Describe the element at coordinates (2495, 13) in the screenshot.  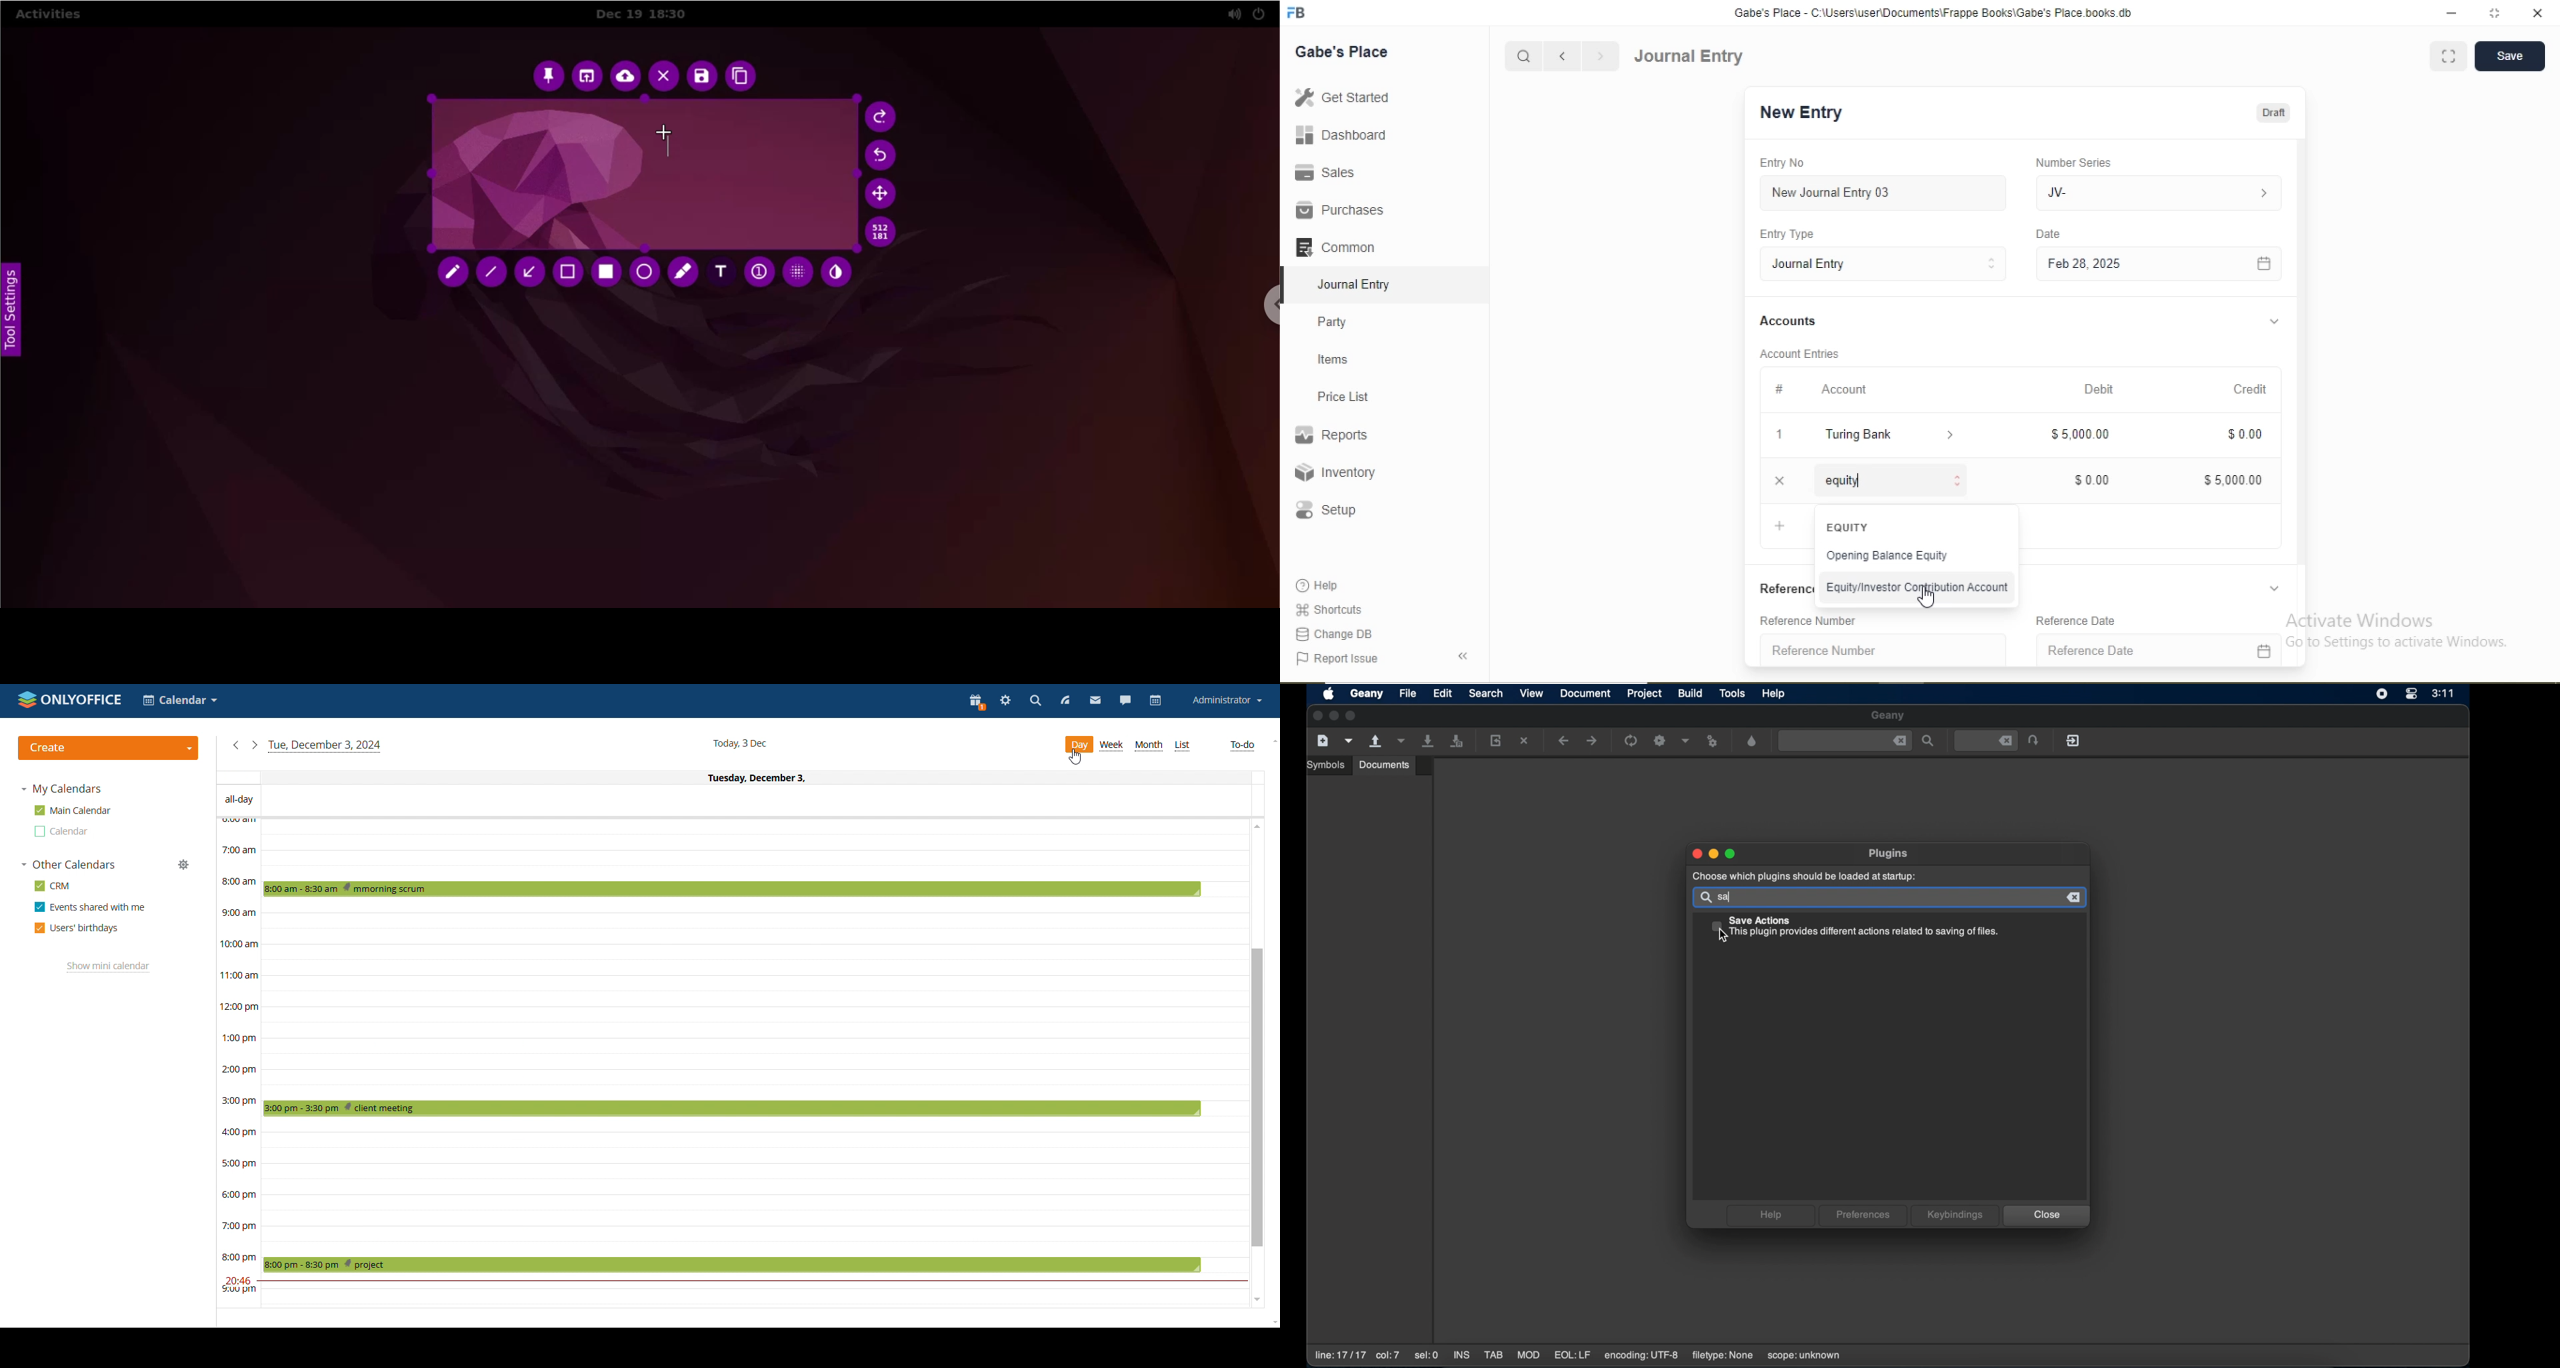
I see `full screen` at that location.